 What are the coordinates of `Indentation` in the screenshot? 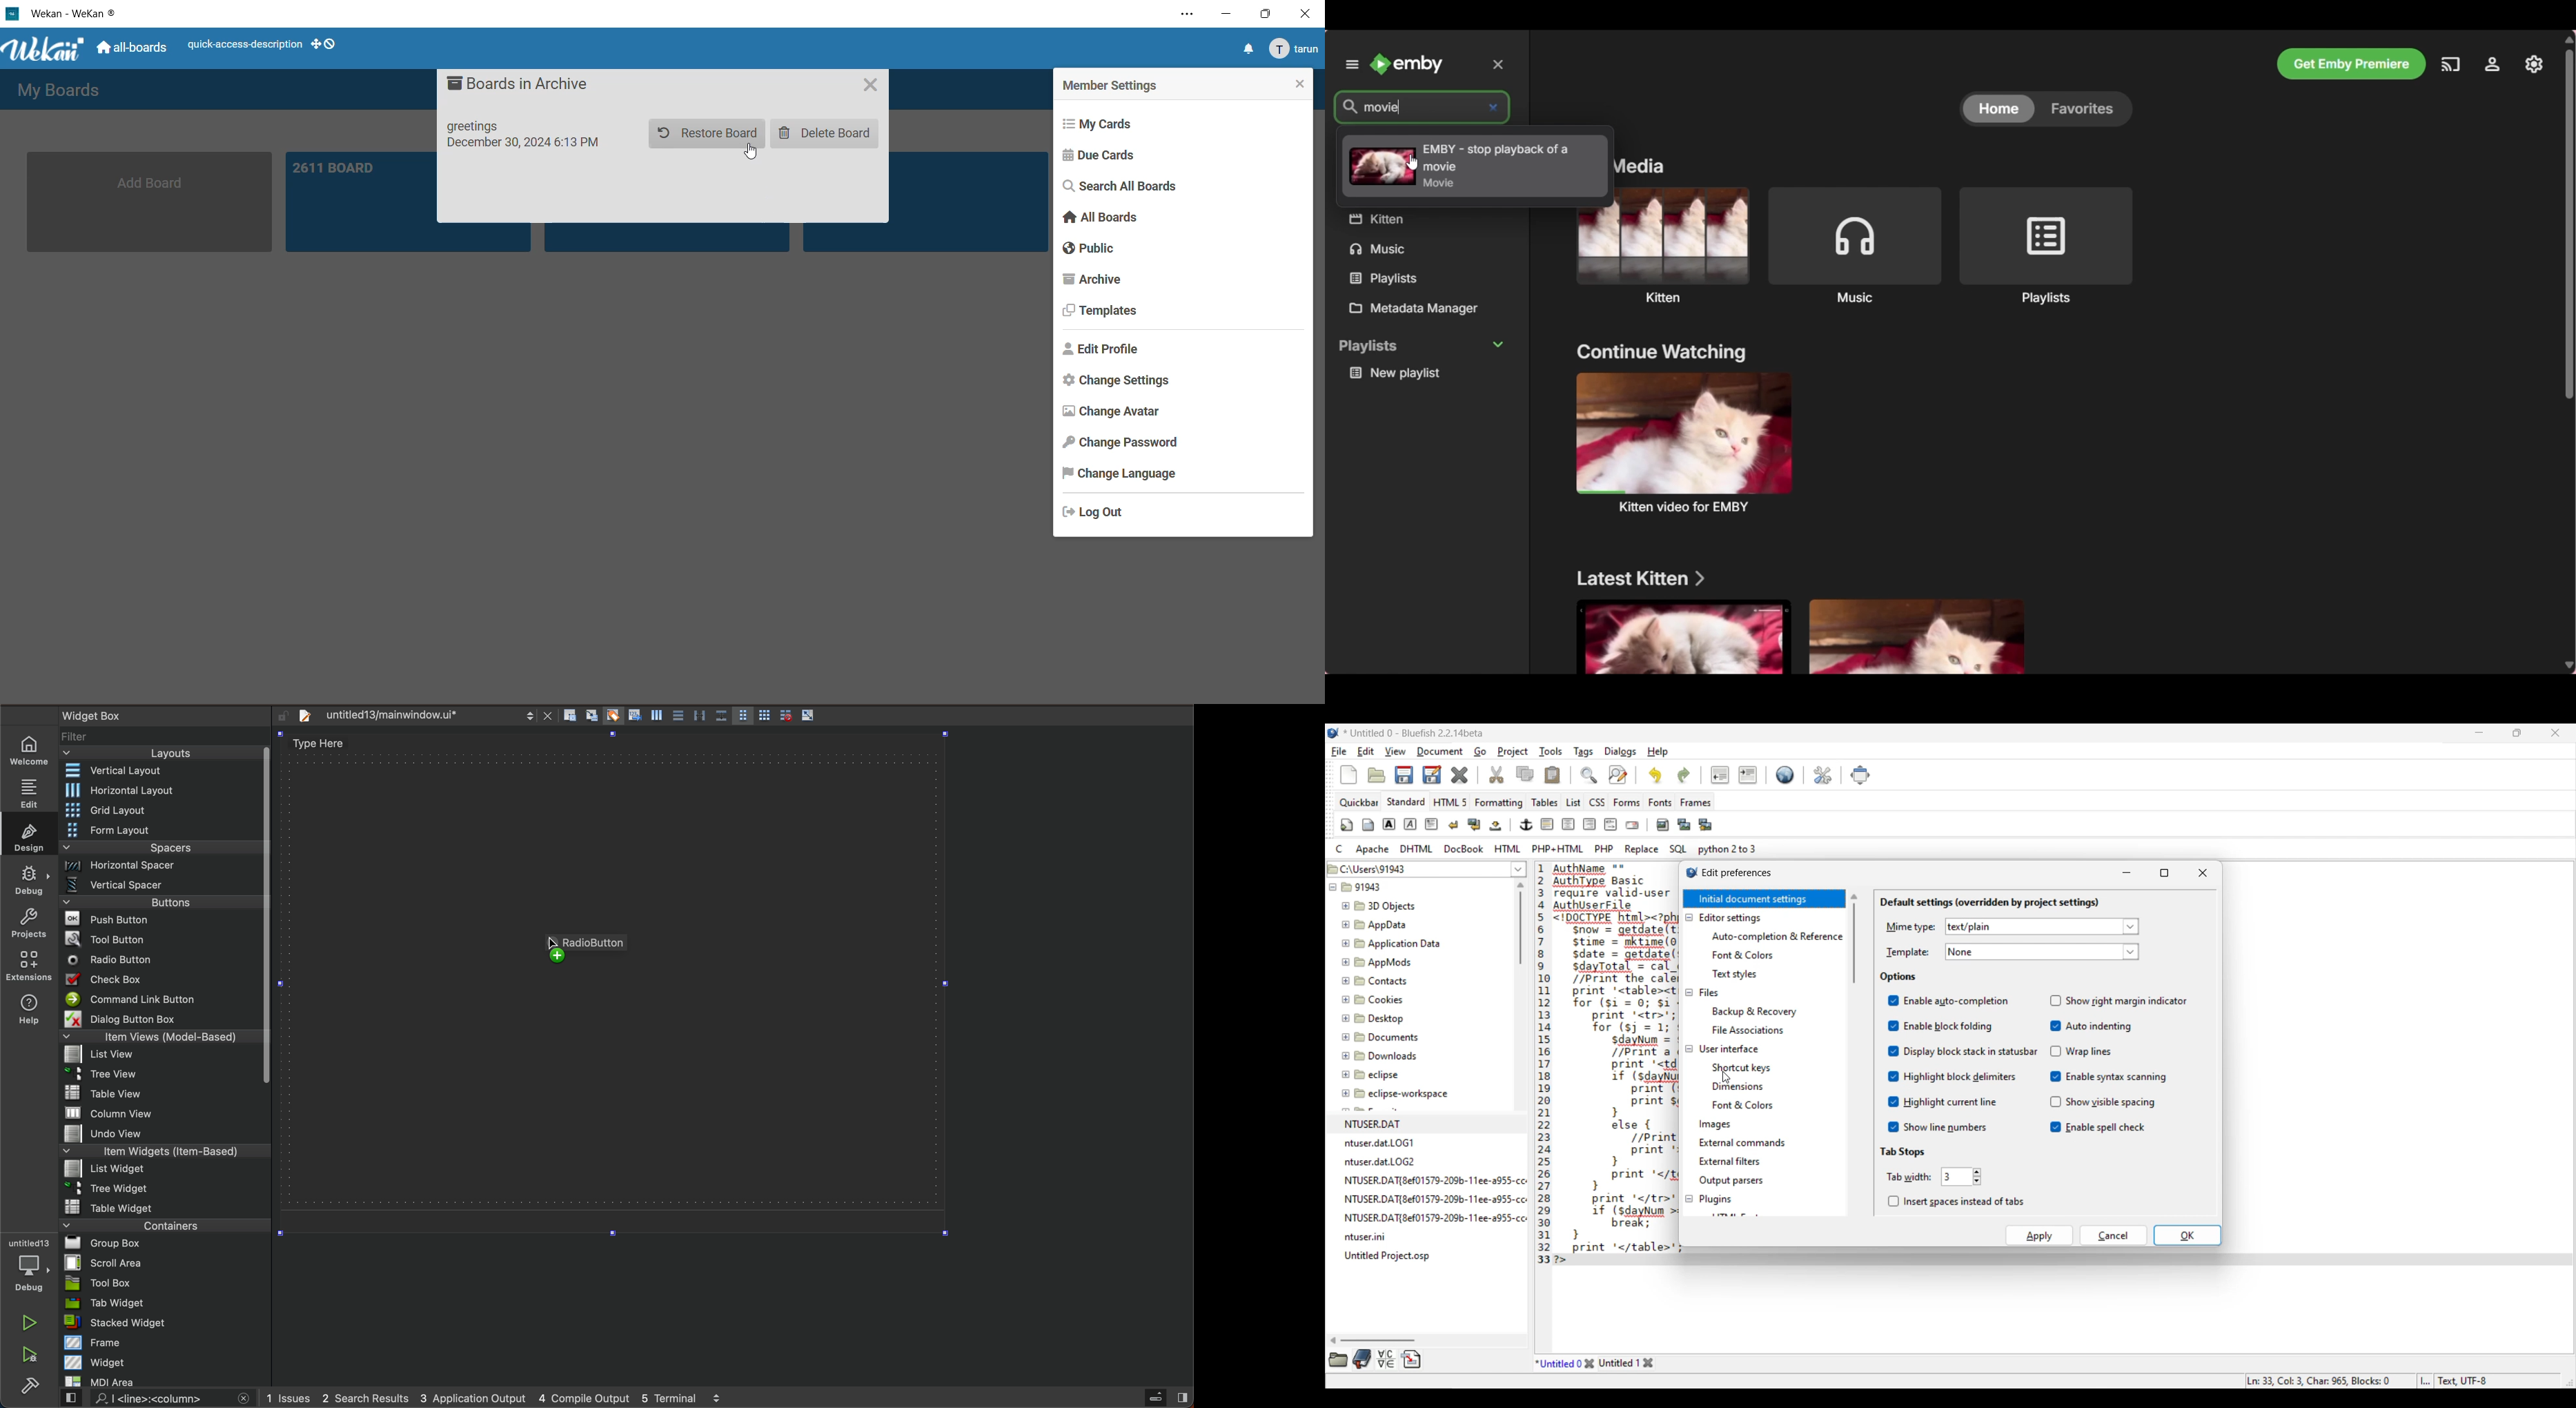 It's located at (1734, 775).